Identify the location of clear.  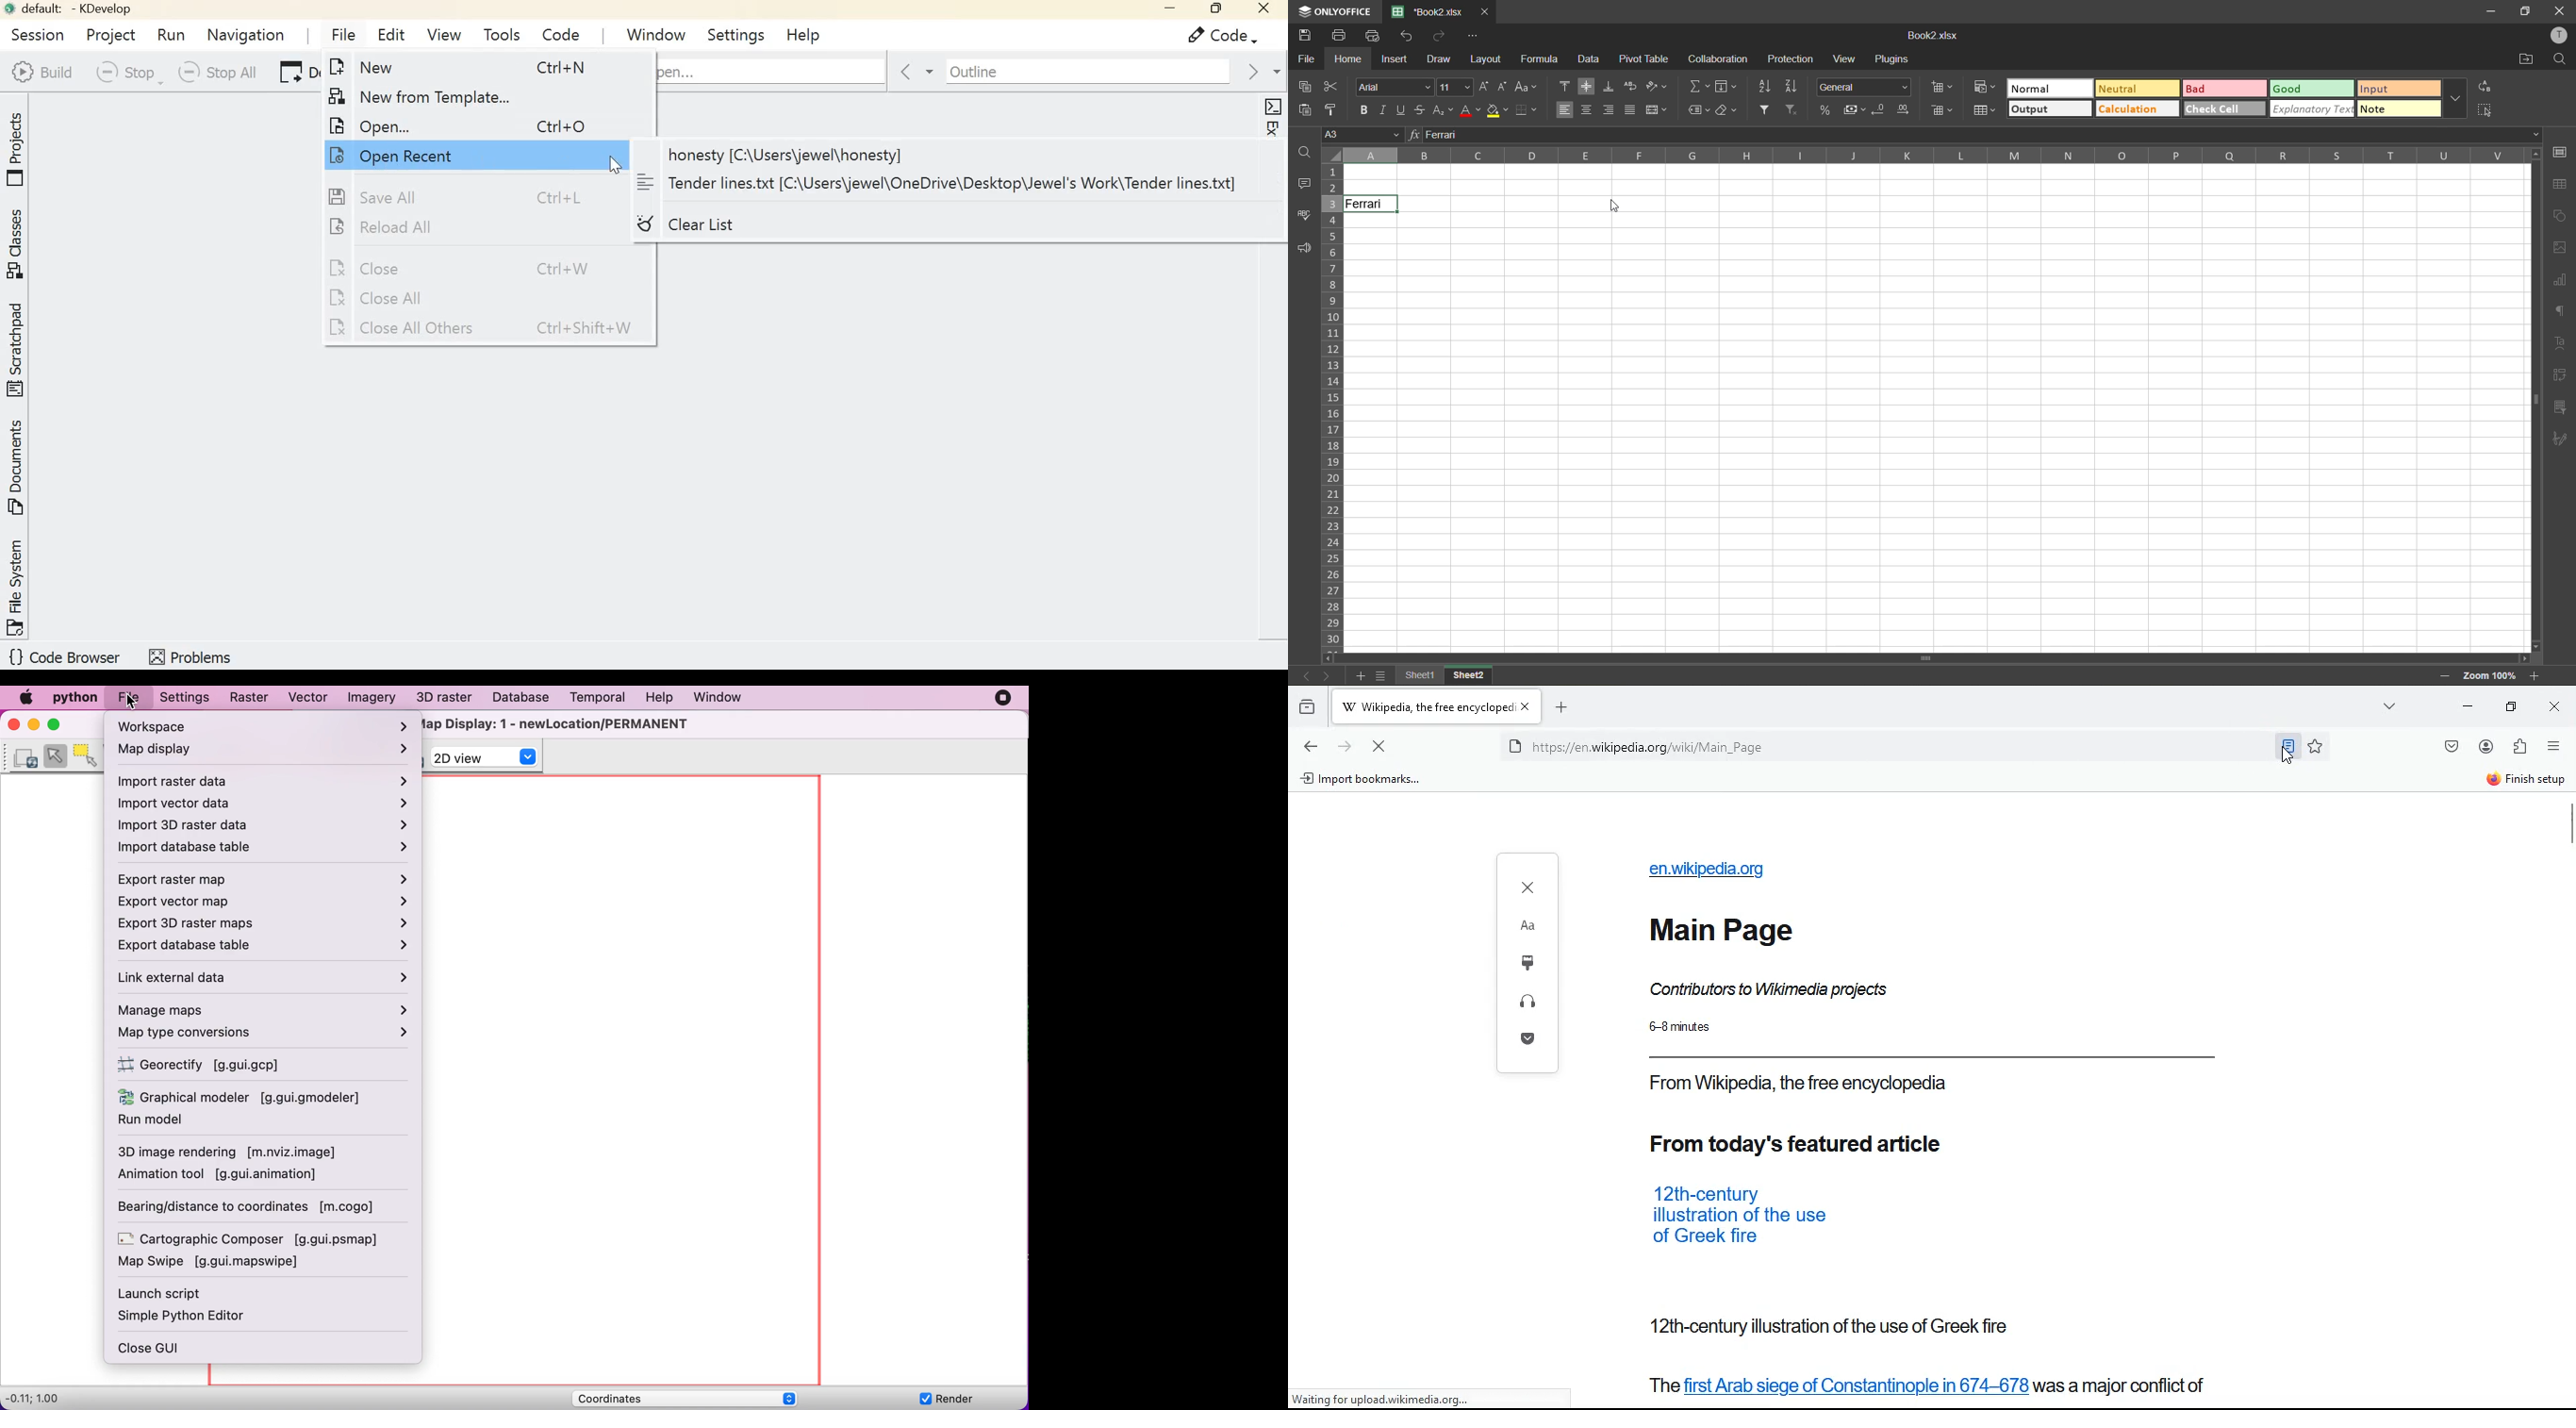
(1727, 111).